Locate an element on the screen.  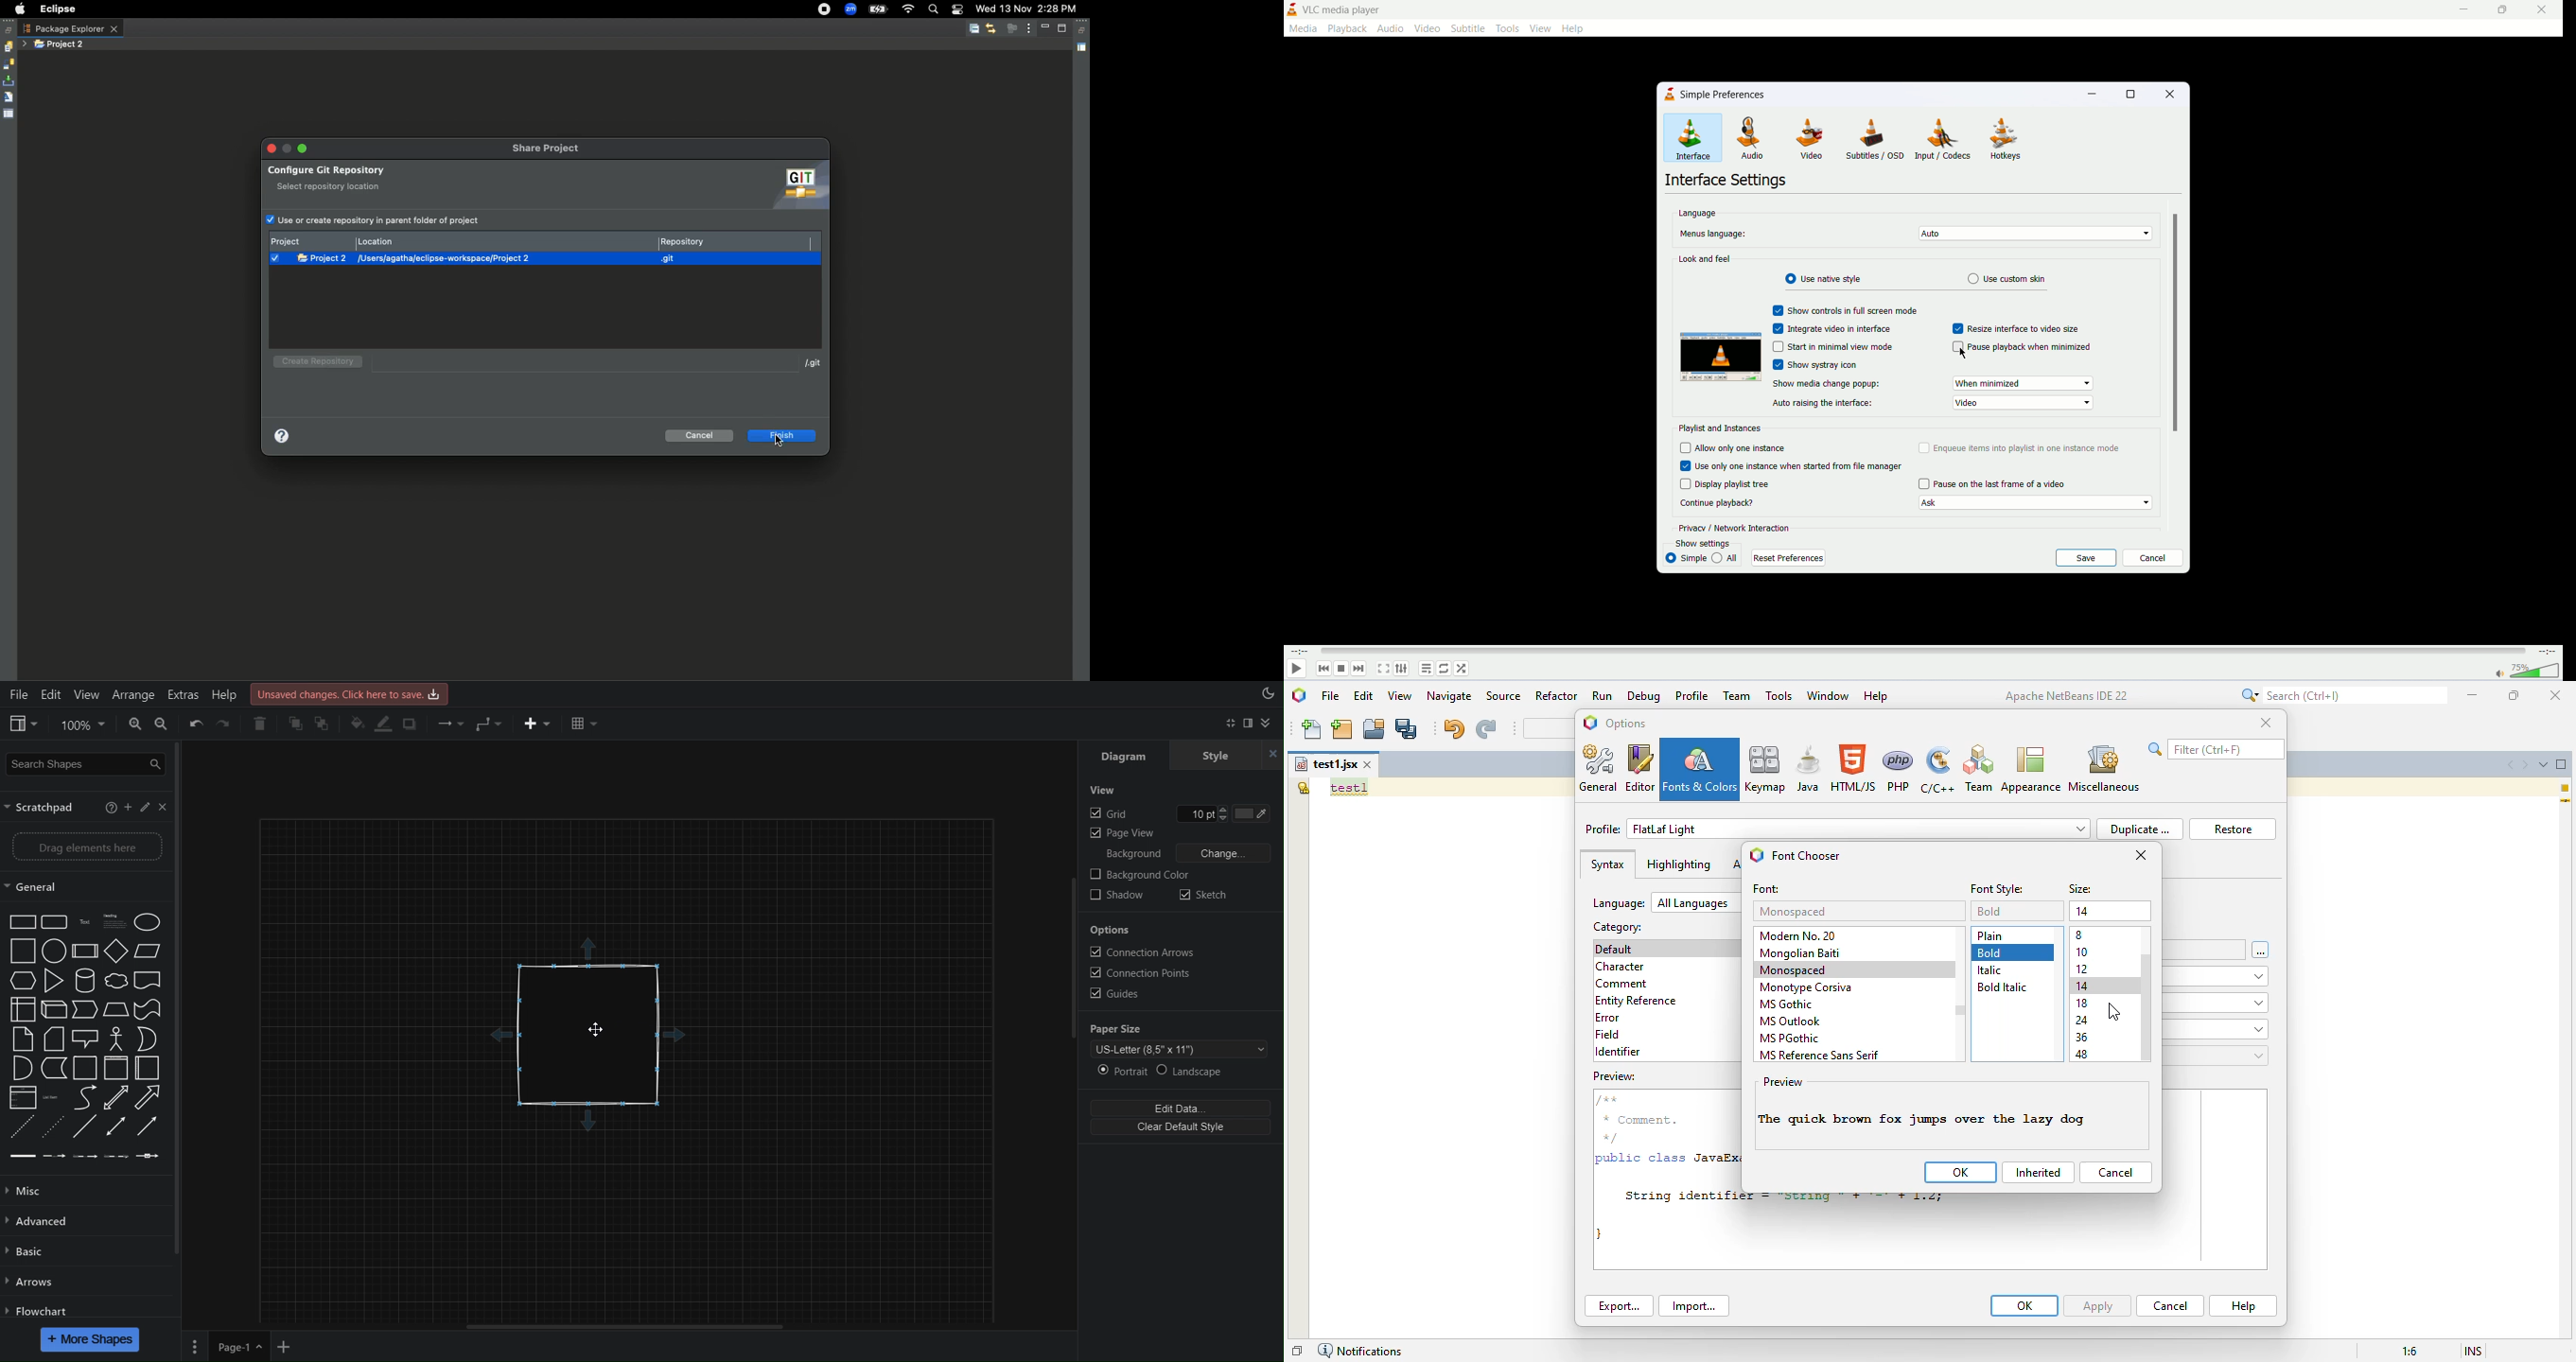
View menu is located at coordinates (1029, 27).